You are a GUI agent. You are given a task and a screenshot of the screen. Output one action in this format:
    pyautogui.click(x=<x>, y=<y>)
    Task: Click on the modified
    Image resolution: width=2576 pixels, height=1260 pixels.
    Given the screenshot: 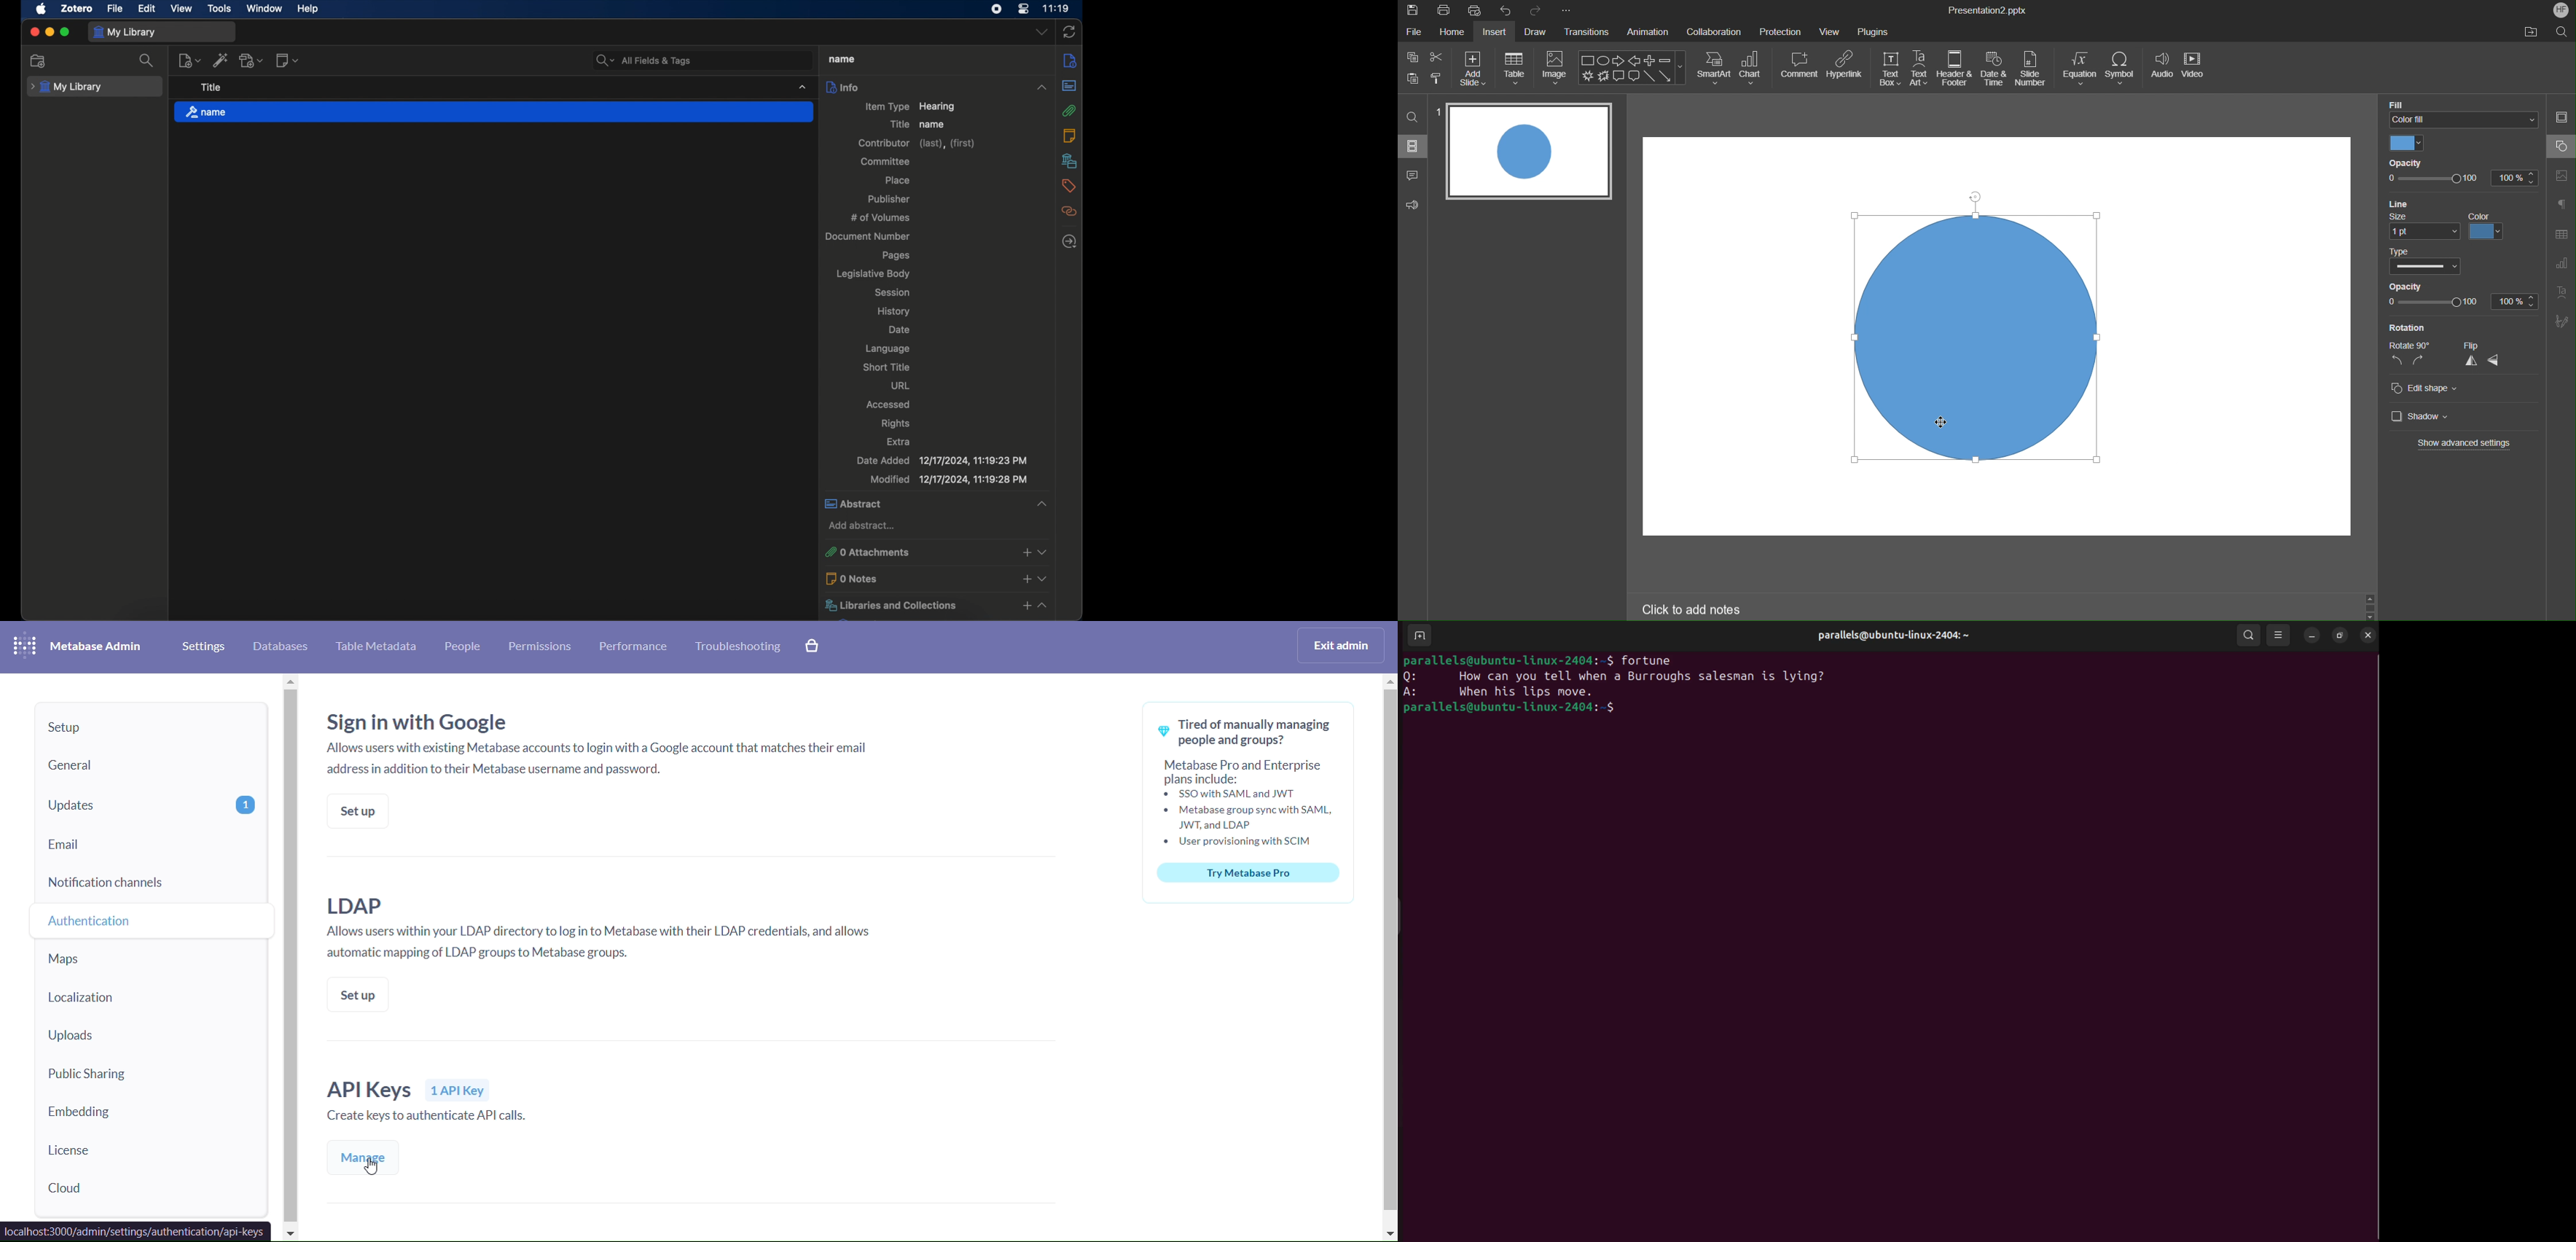 What is the action you would take?
    pyautogui.click(x=949, y=481)
    